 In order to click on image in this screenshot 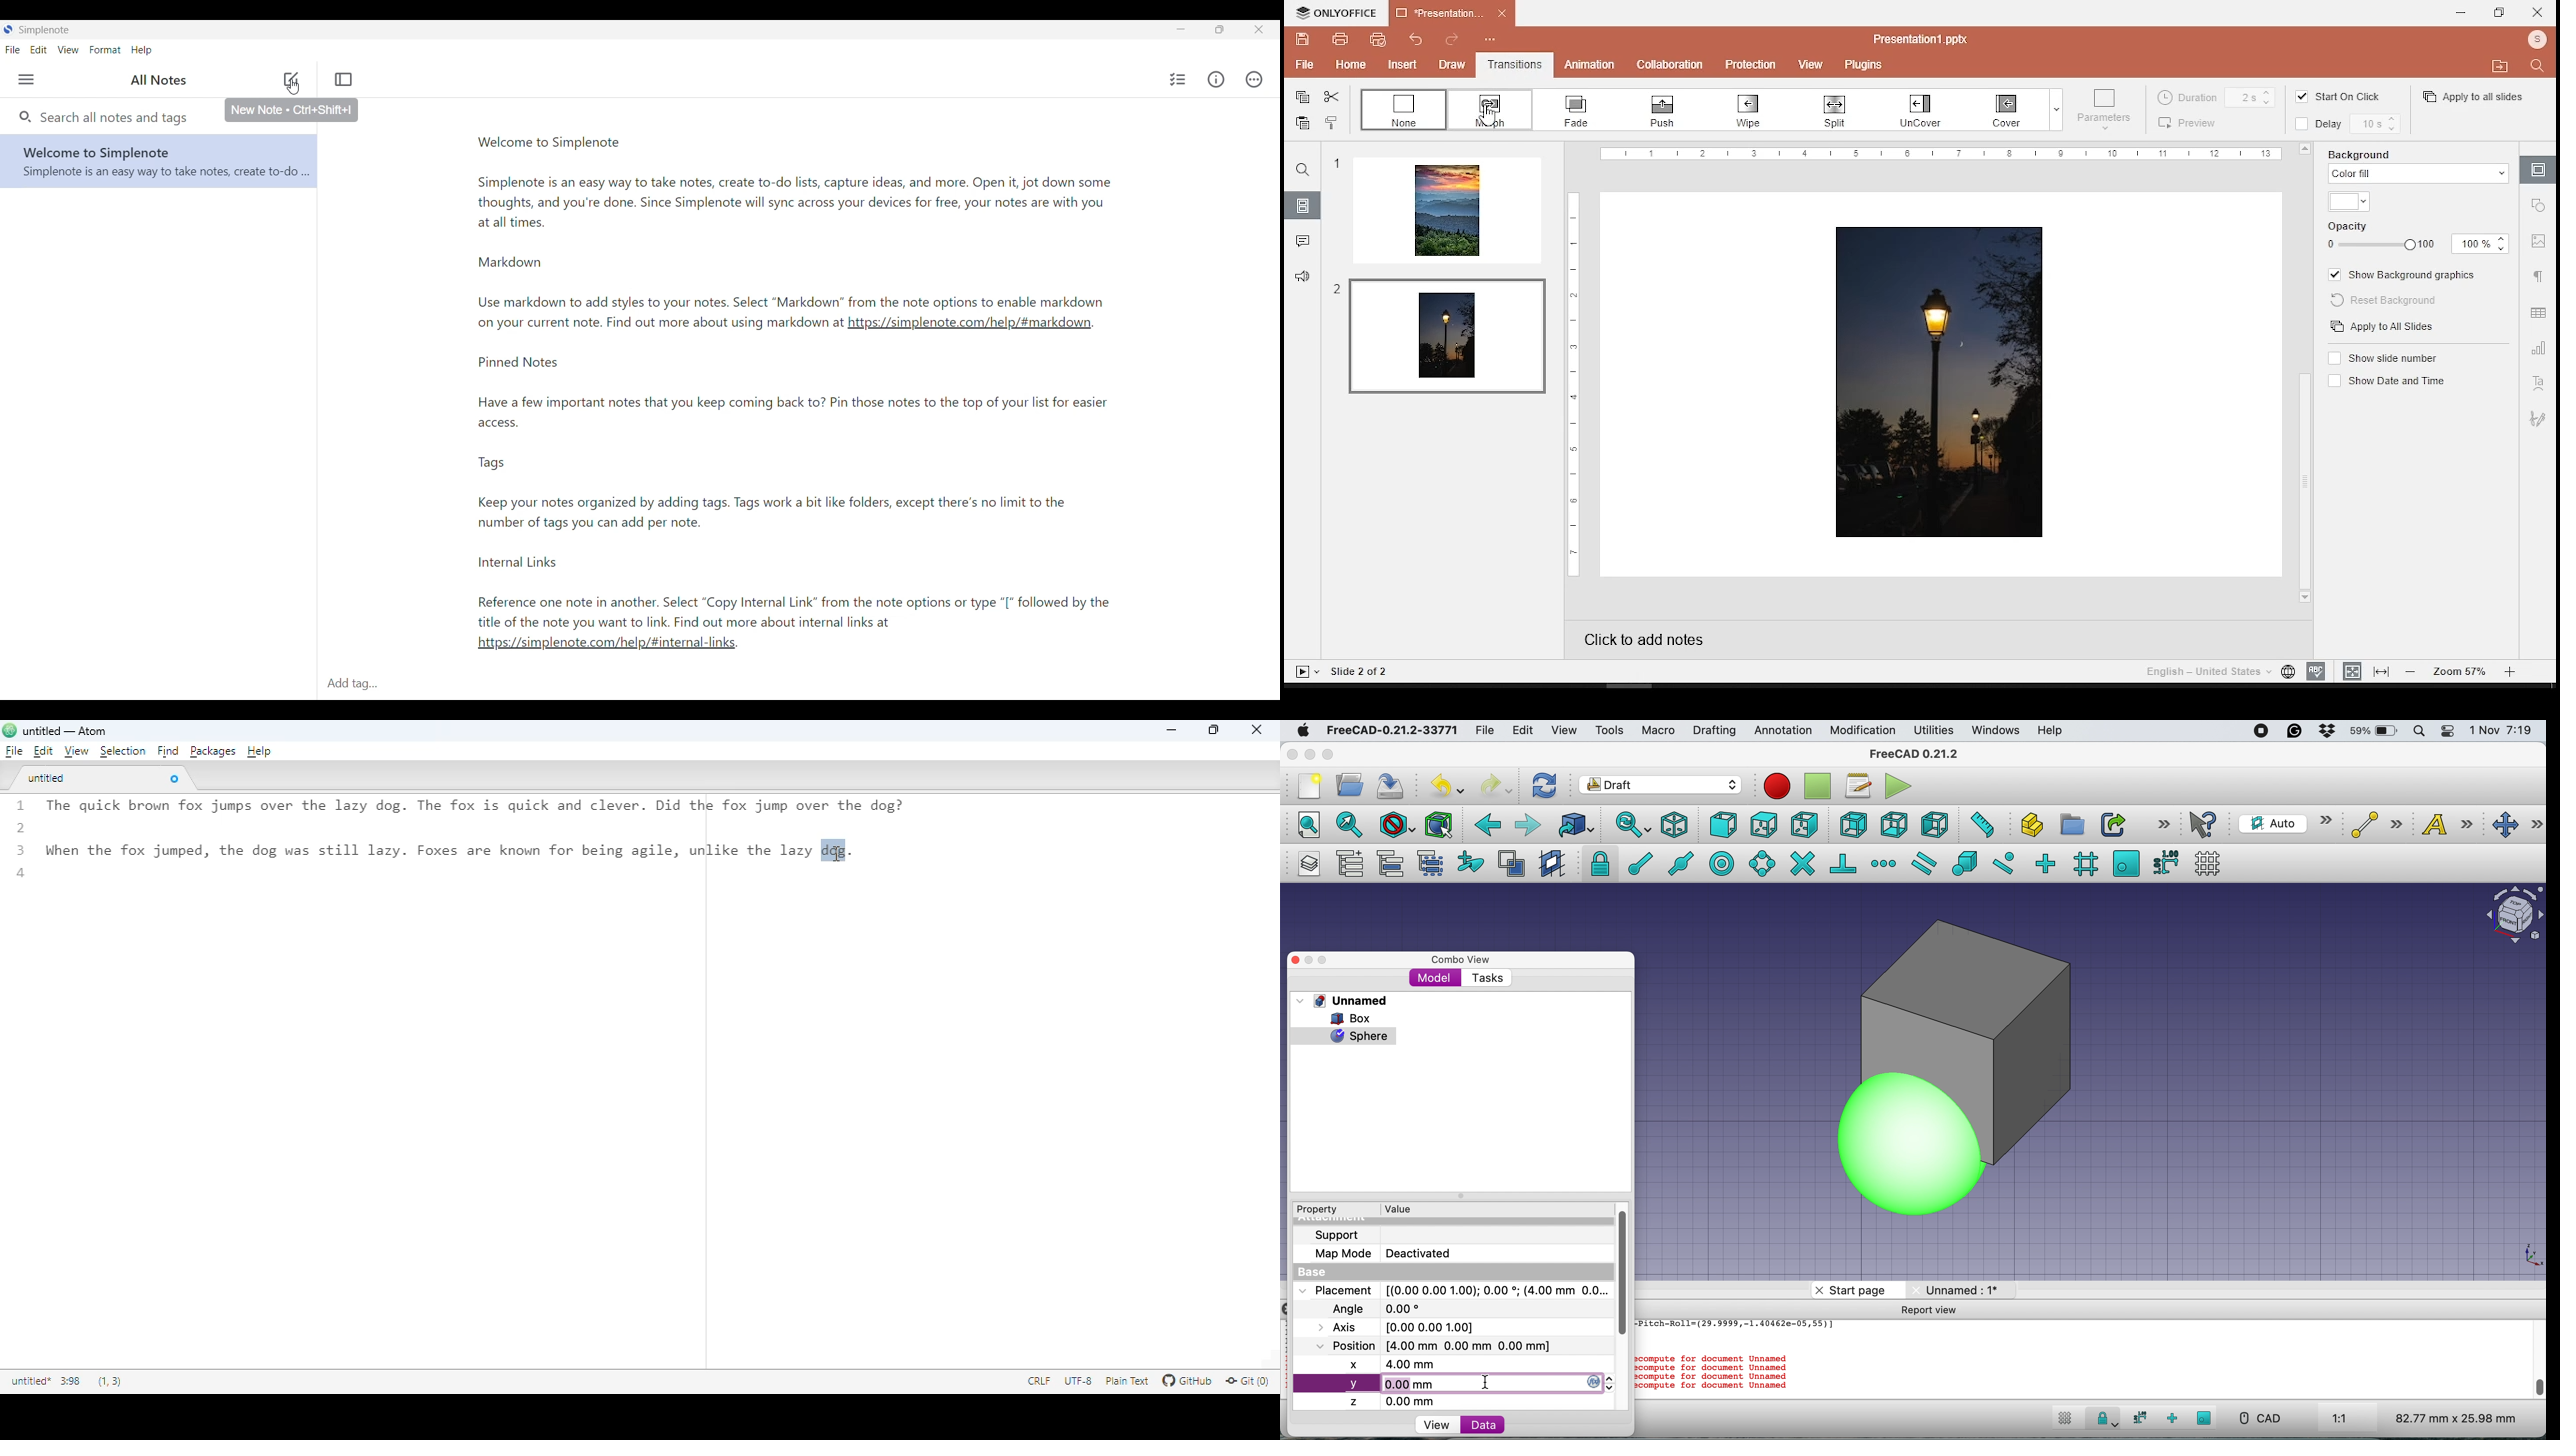, I will do `click(2298, 126)`.